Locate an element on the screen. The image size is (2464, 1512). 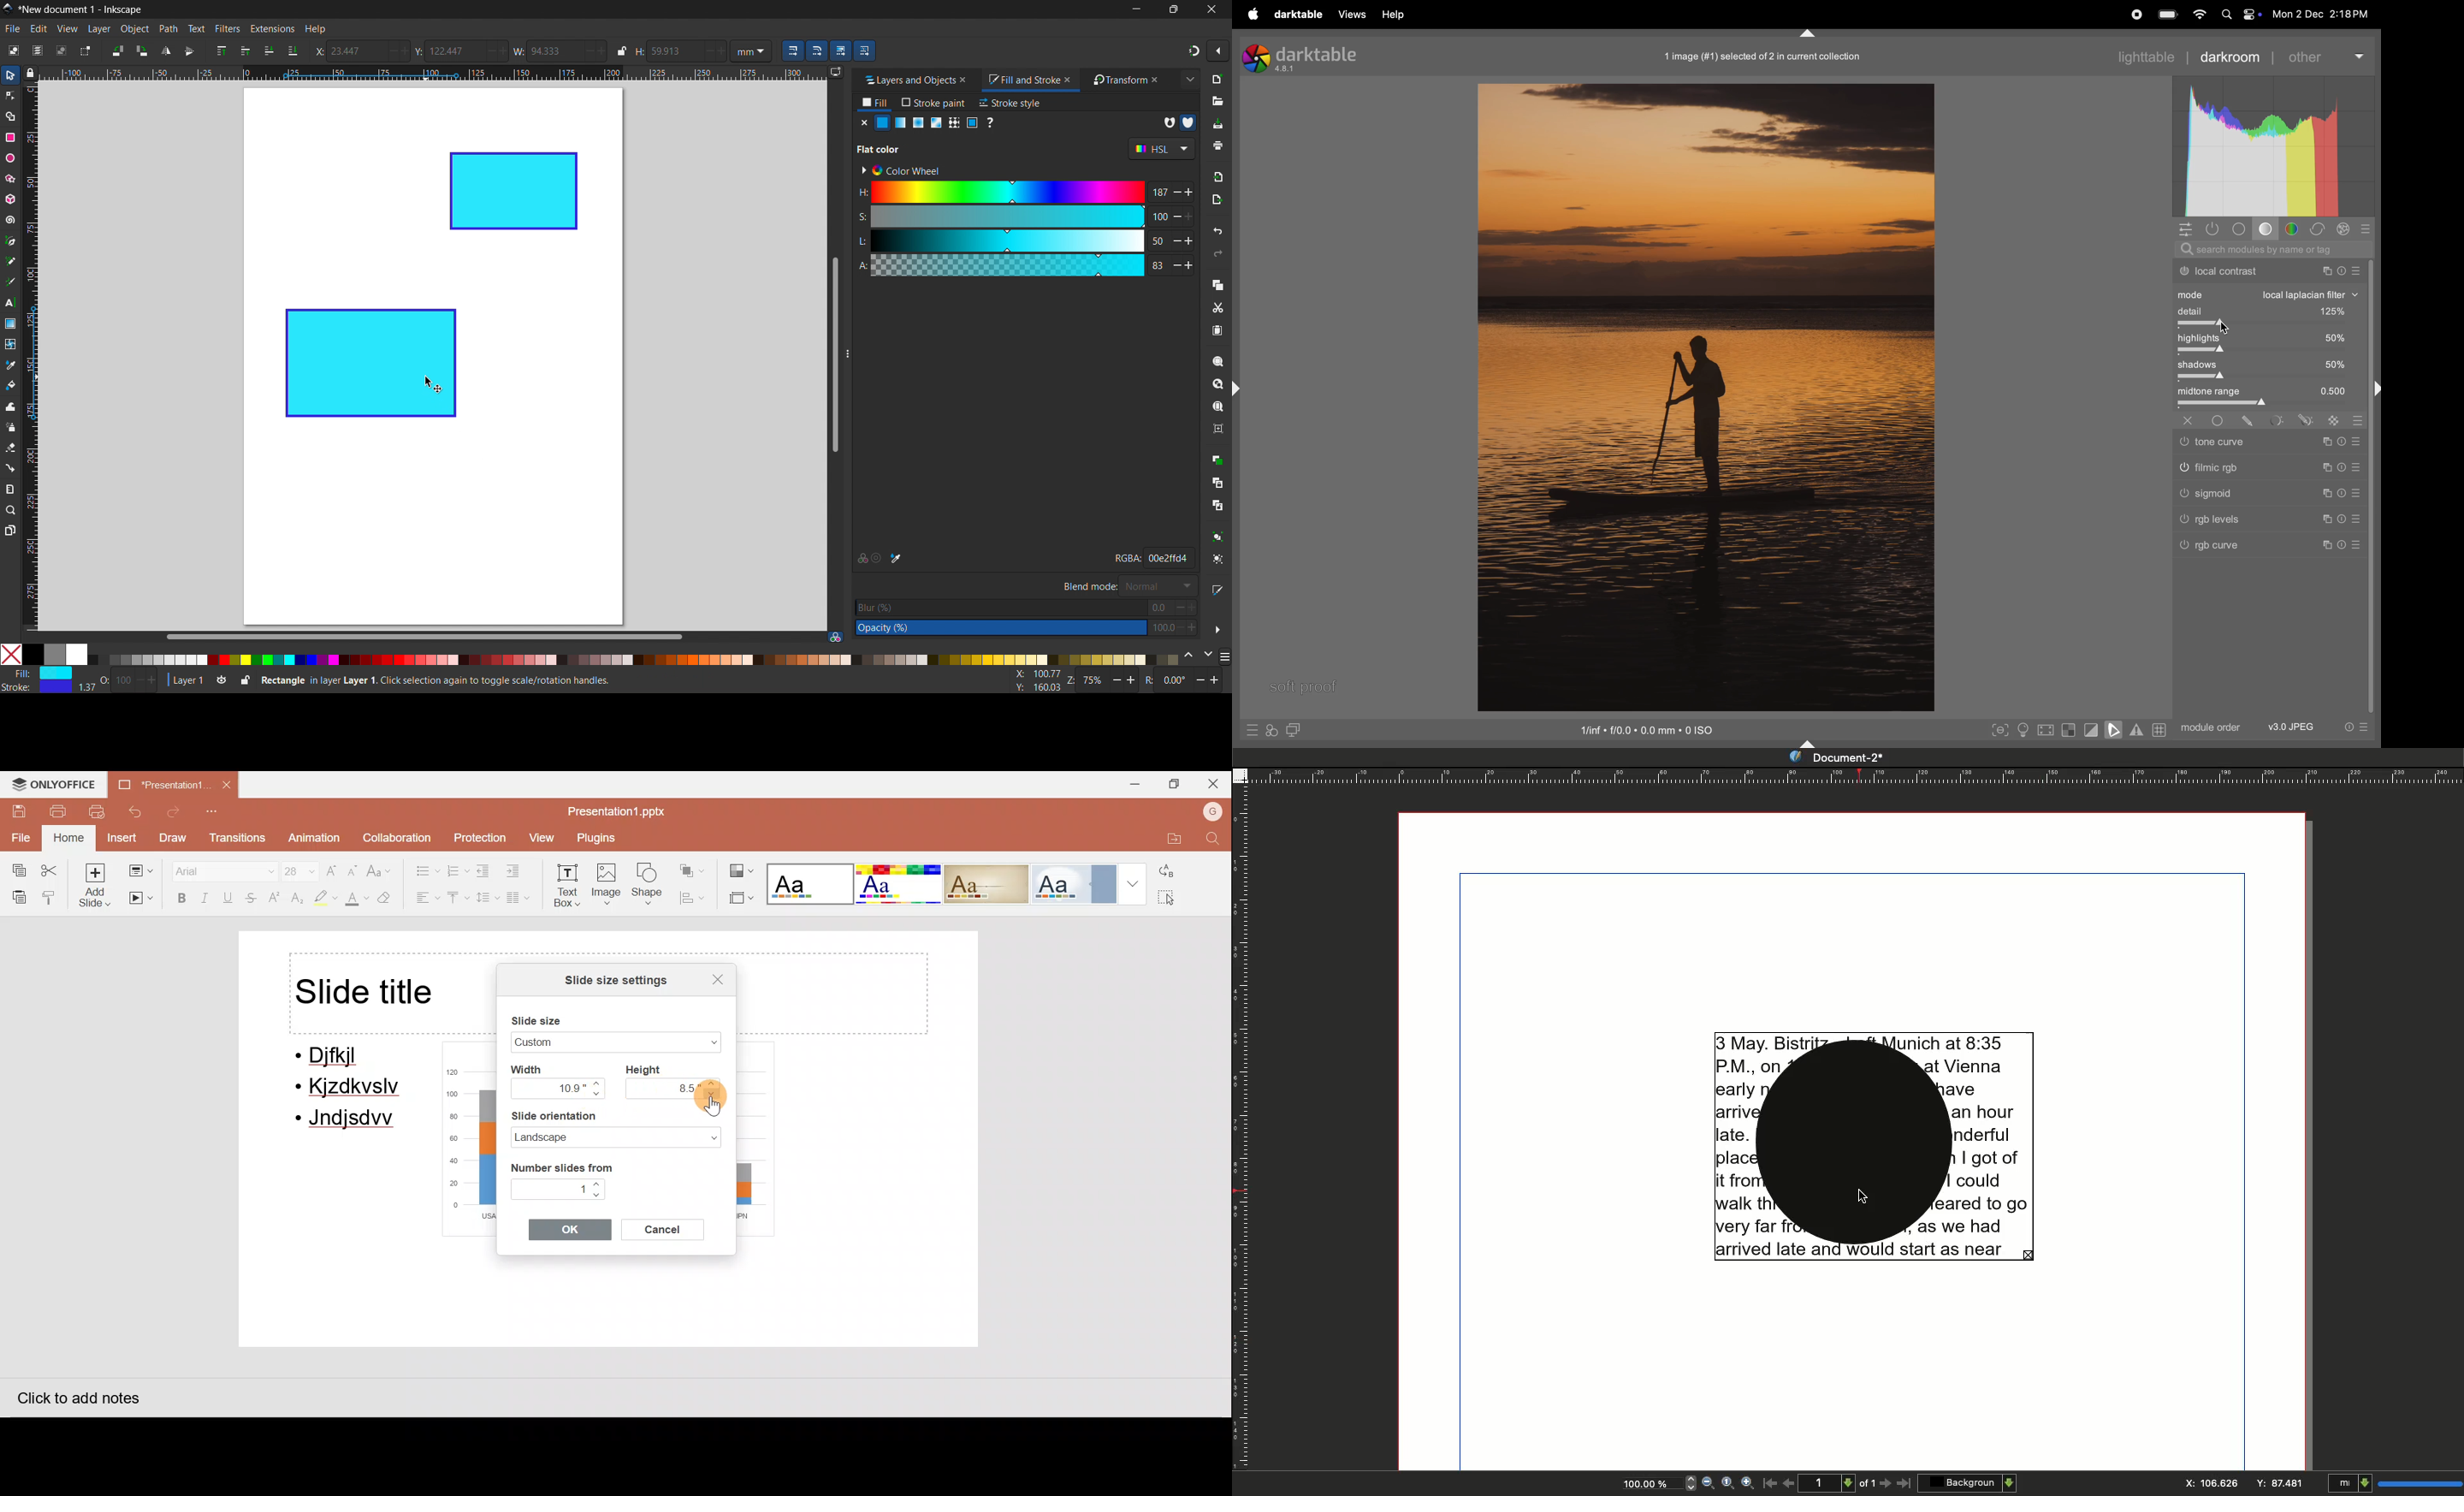
layers and objects is located at coordinates (905, 80).